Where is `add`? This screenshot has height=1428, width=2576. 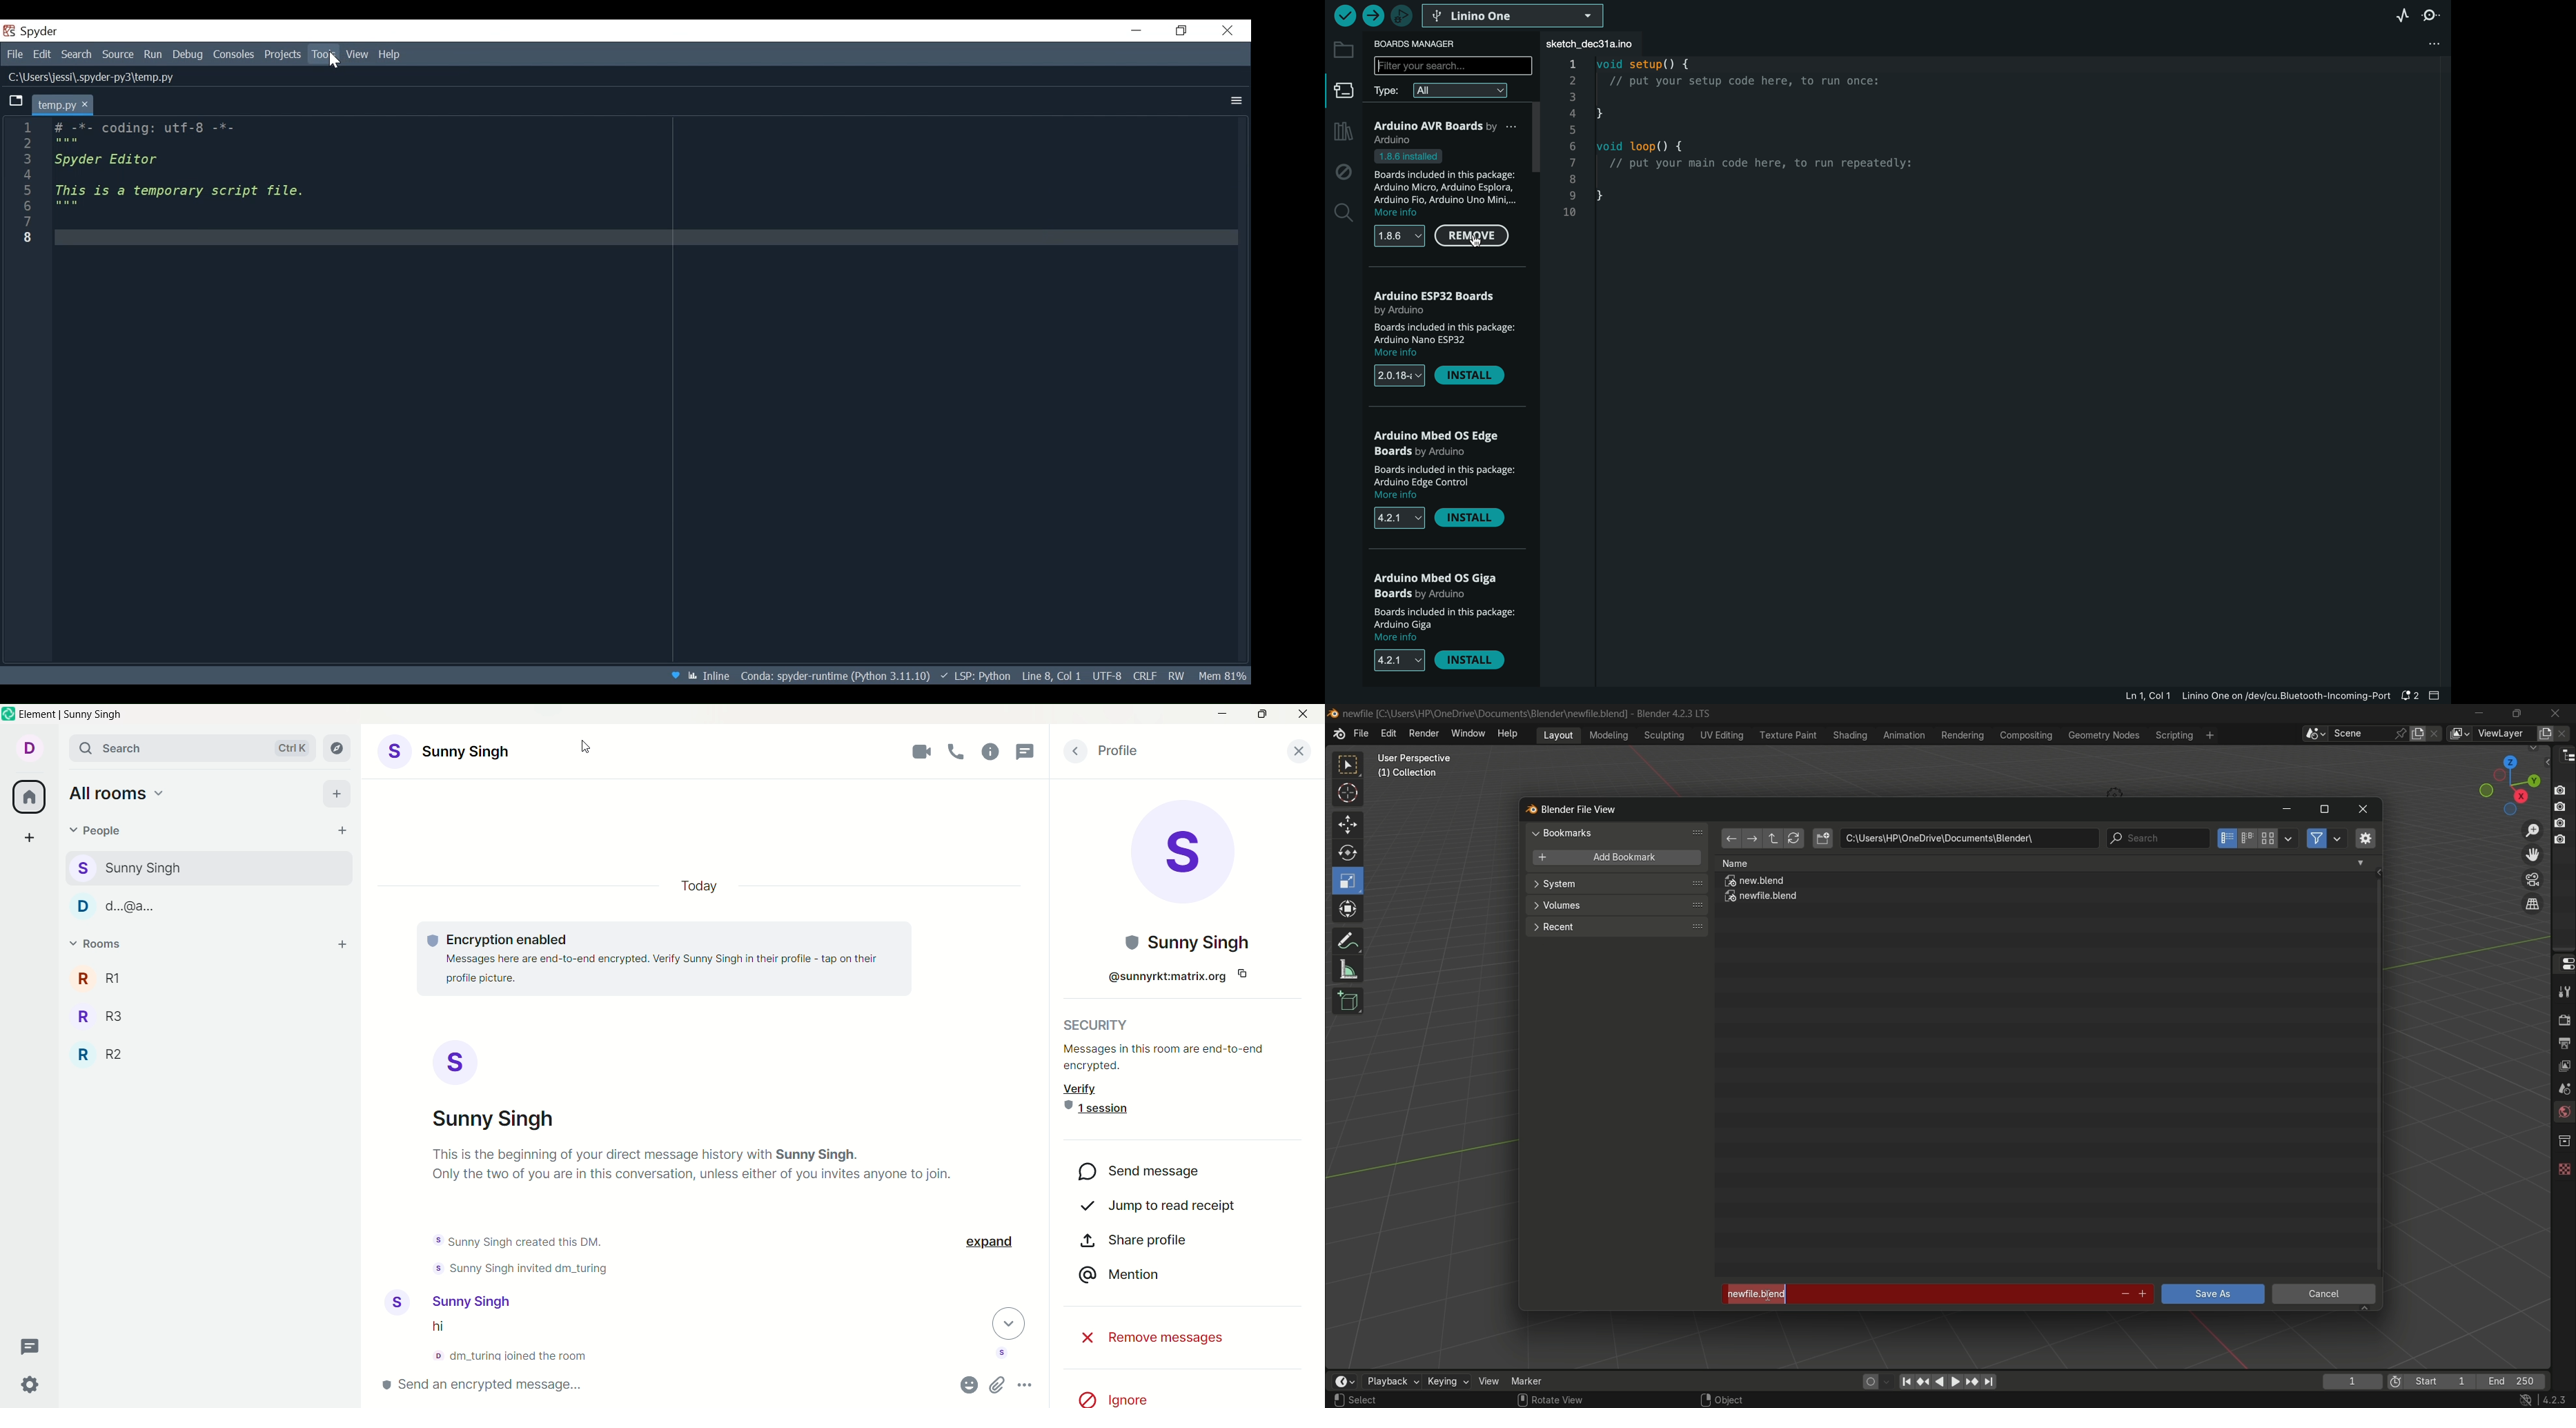 add is located at coordinates (339, 794).